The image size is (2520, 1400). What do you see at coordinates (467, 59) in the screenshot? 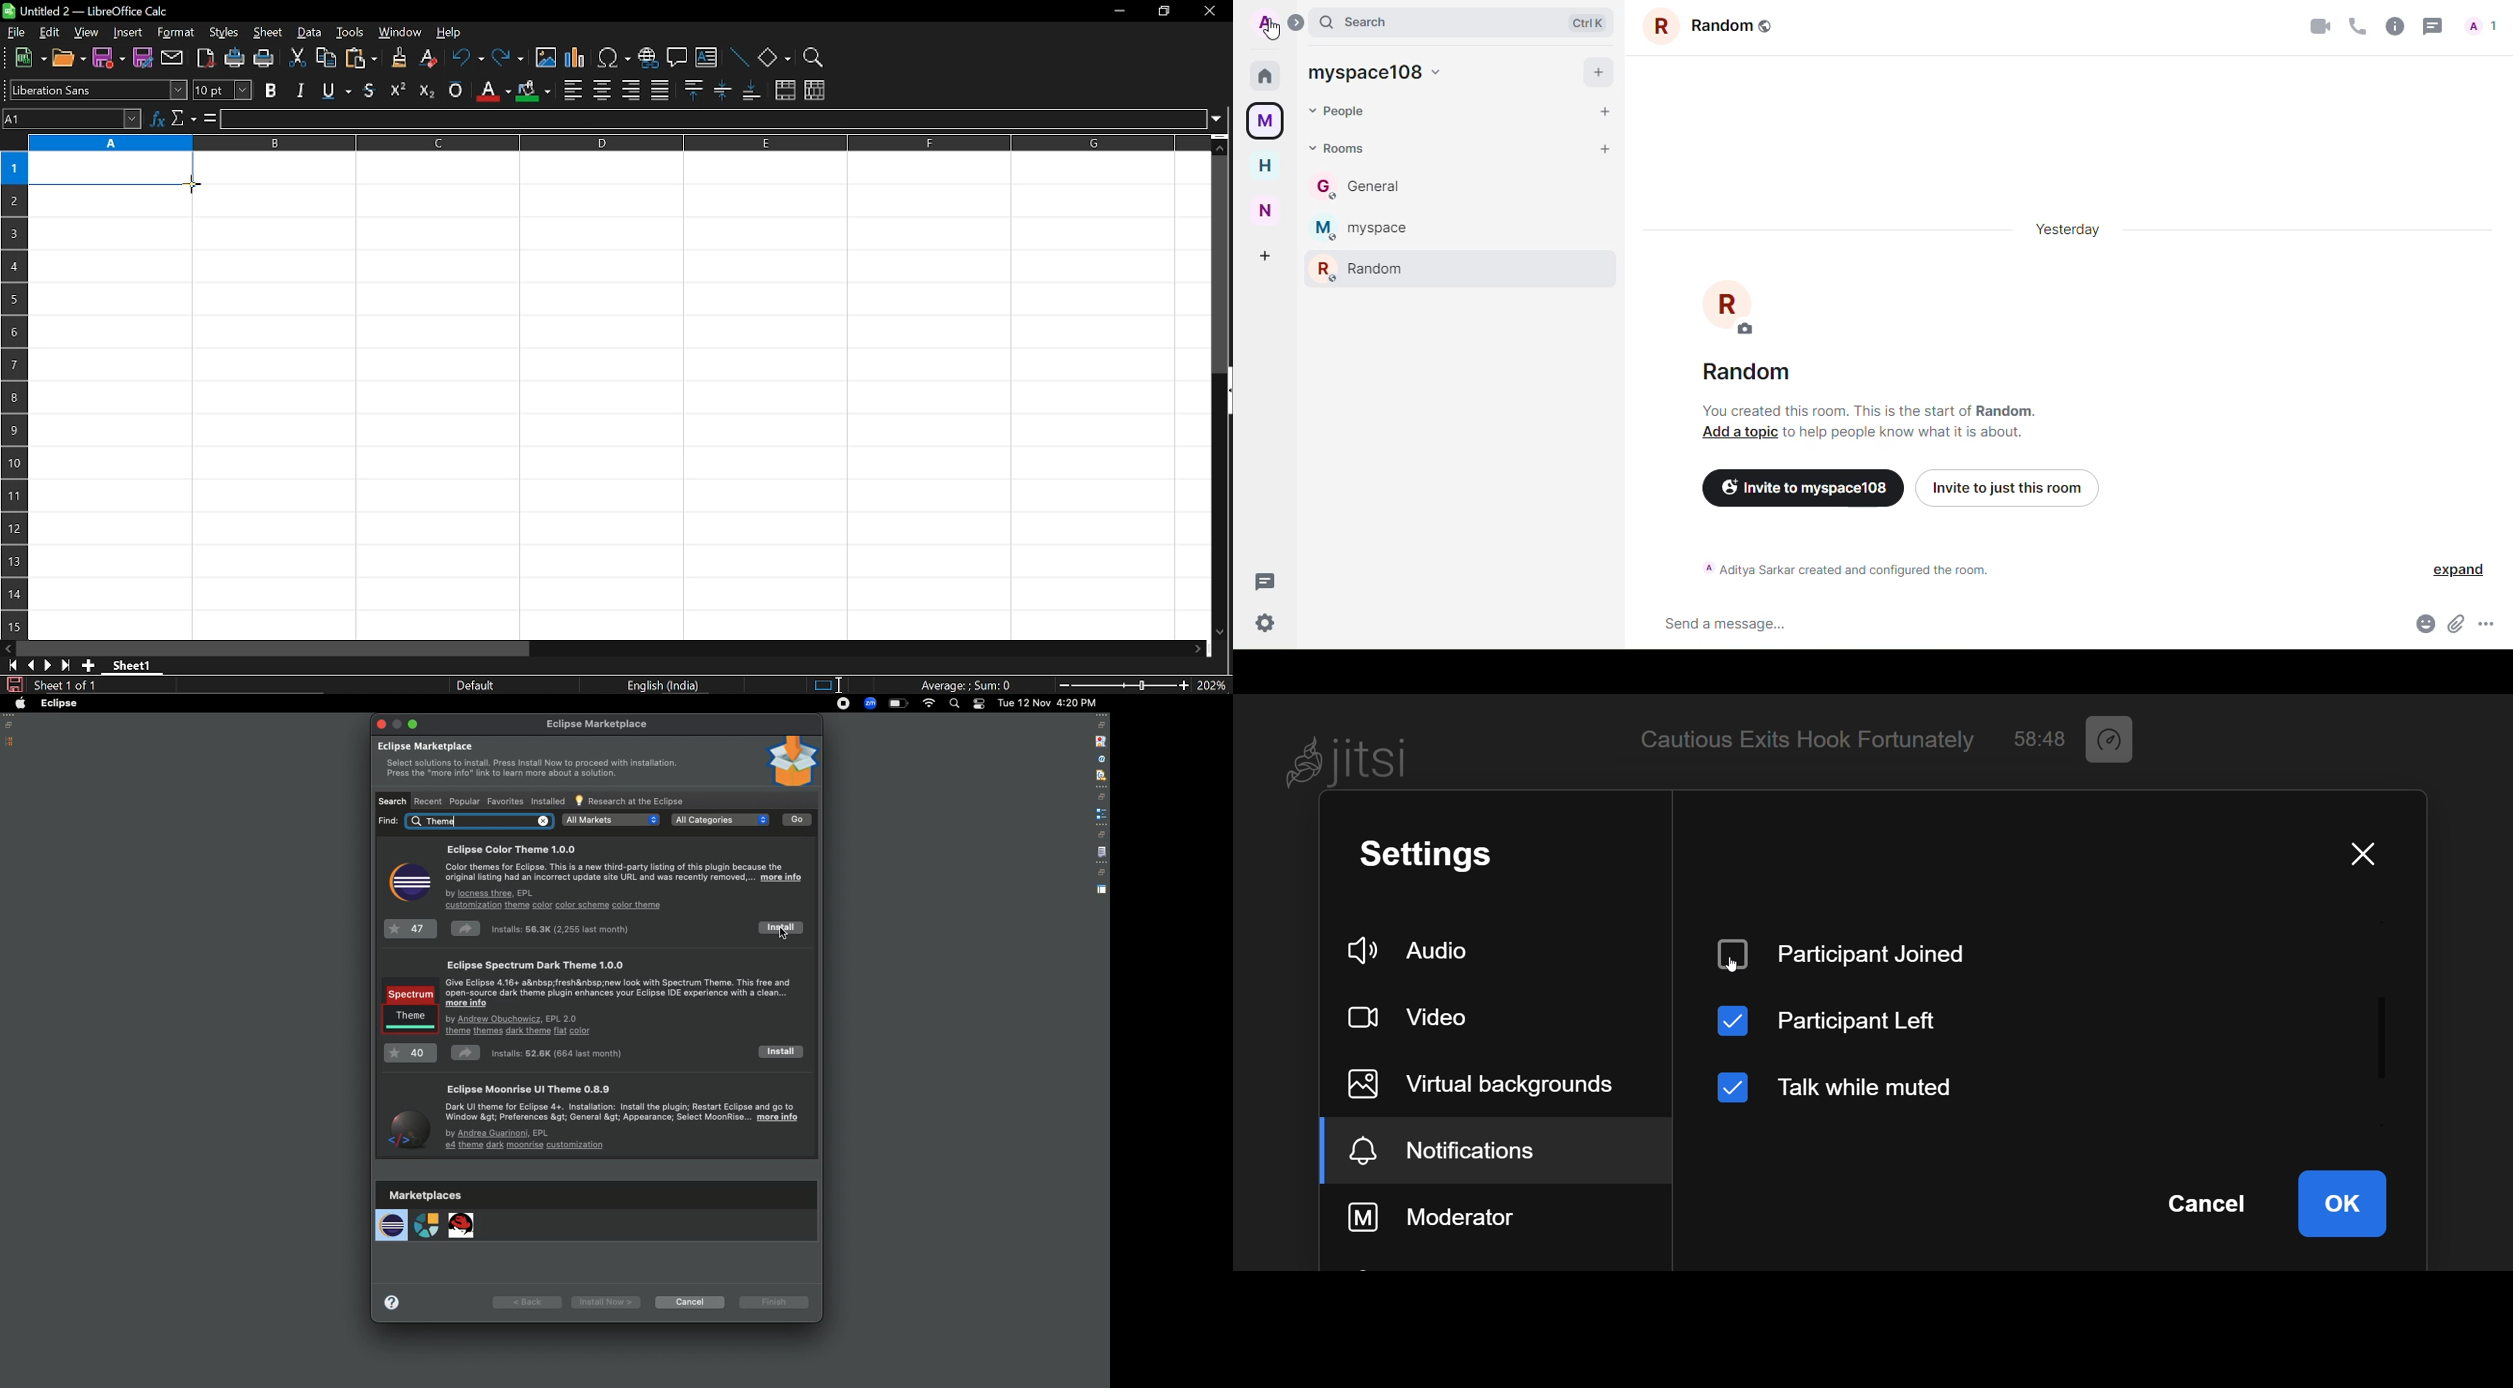
I see `undo` at bounding box center [467, 59].